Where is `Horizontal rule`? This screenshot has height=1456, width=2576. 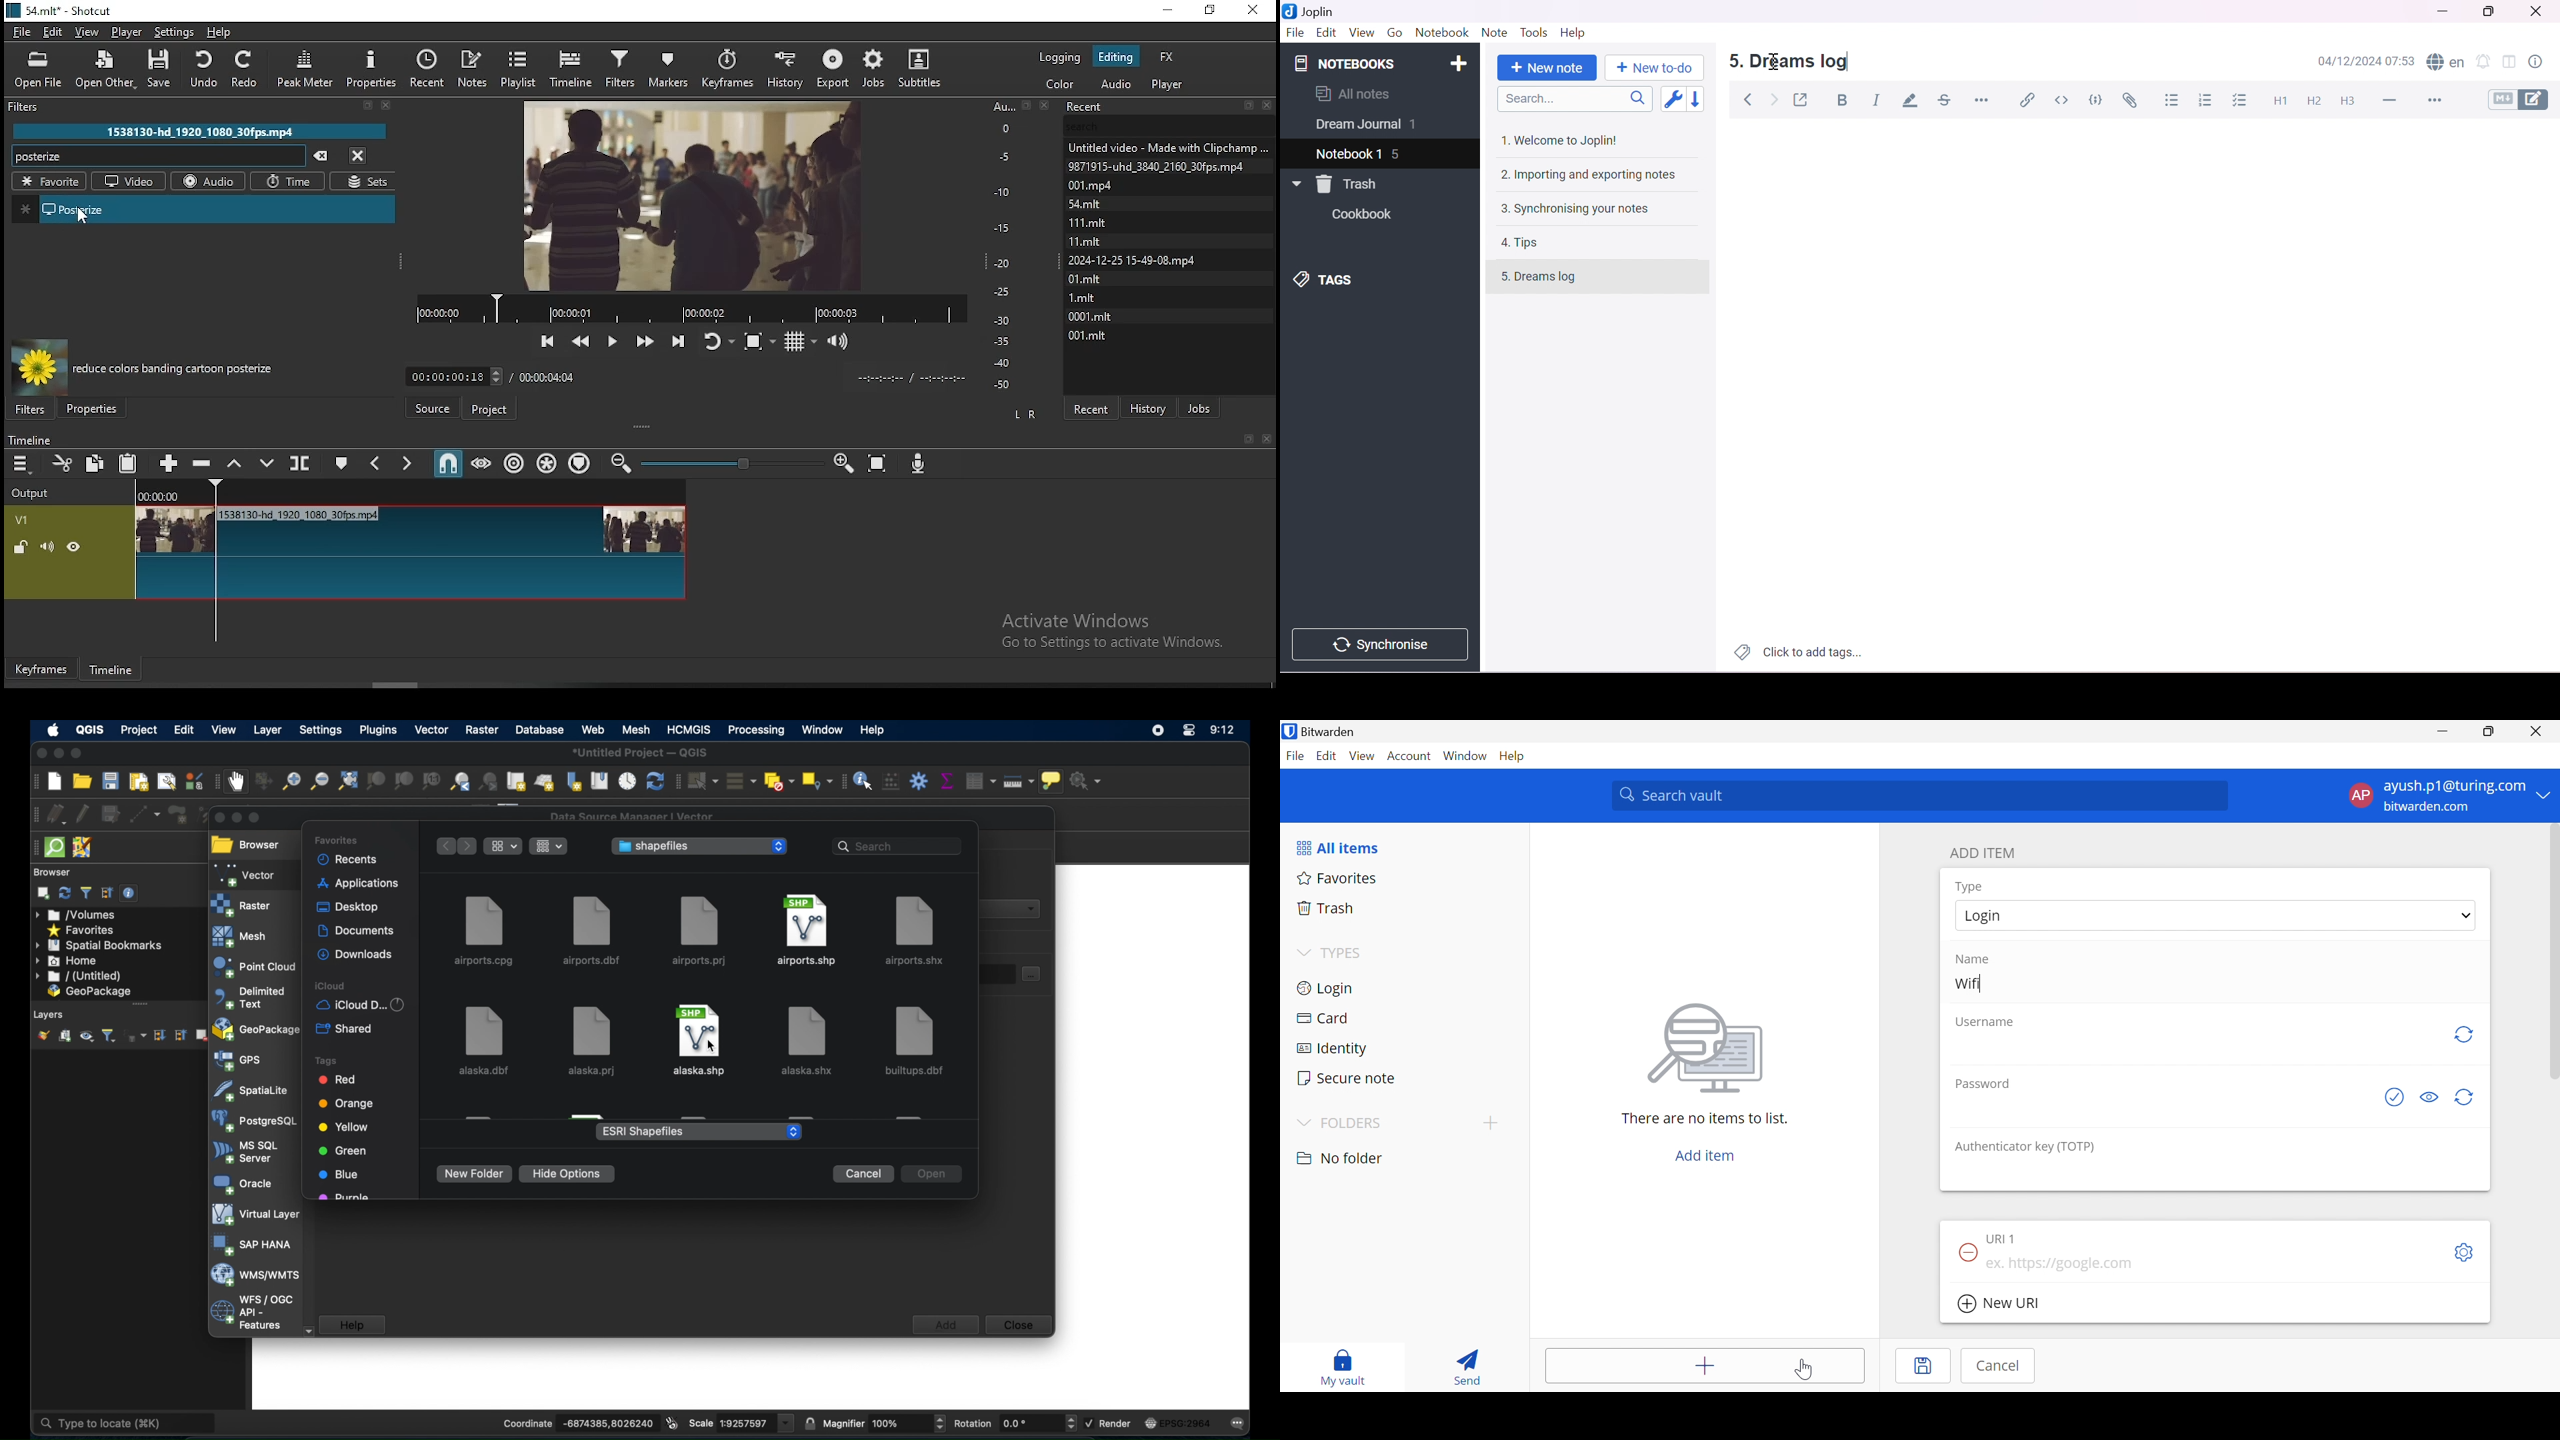
Horizontal rule is located at coordinates (1981, 99).